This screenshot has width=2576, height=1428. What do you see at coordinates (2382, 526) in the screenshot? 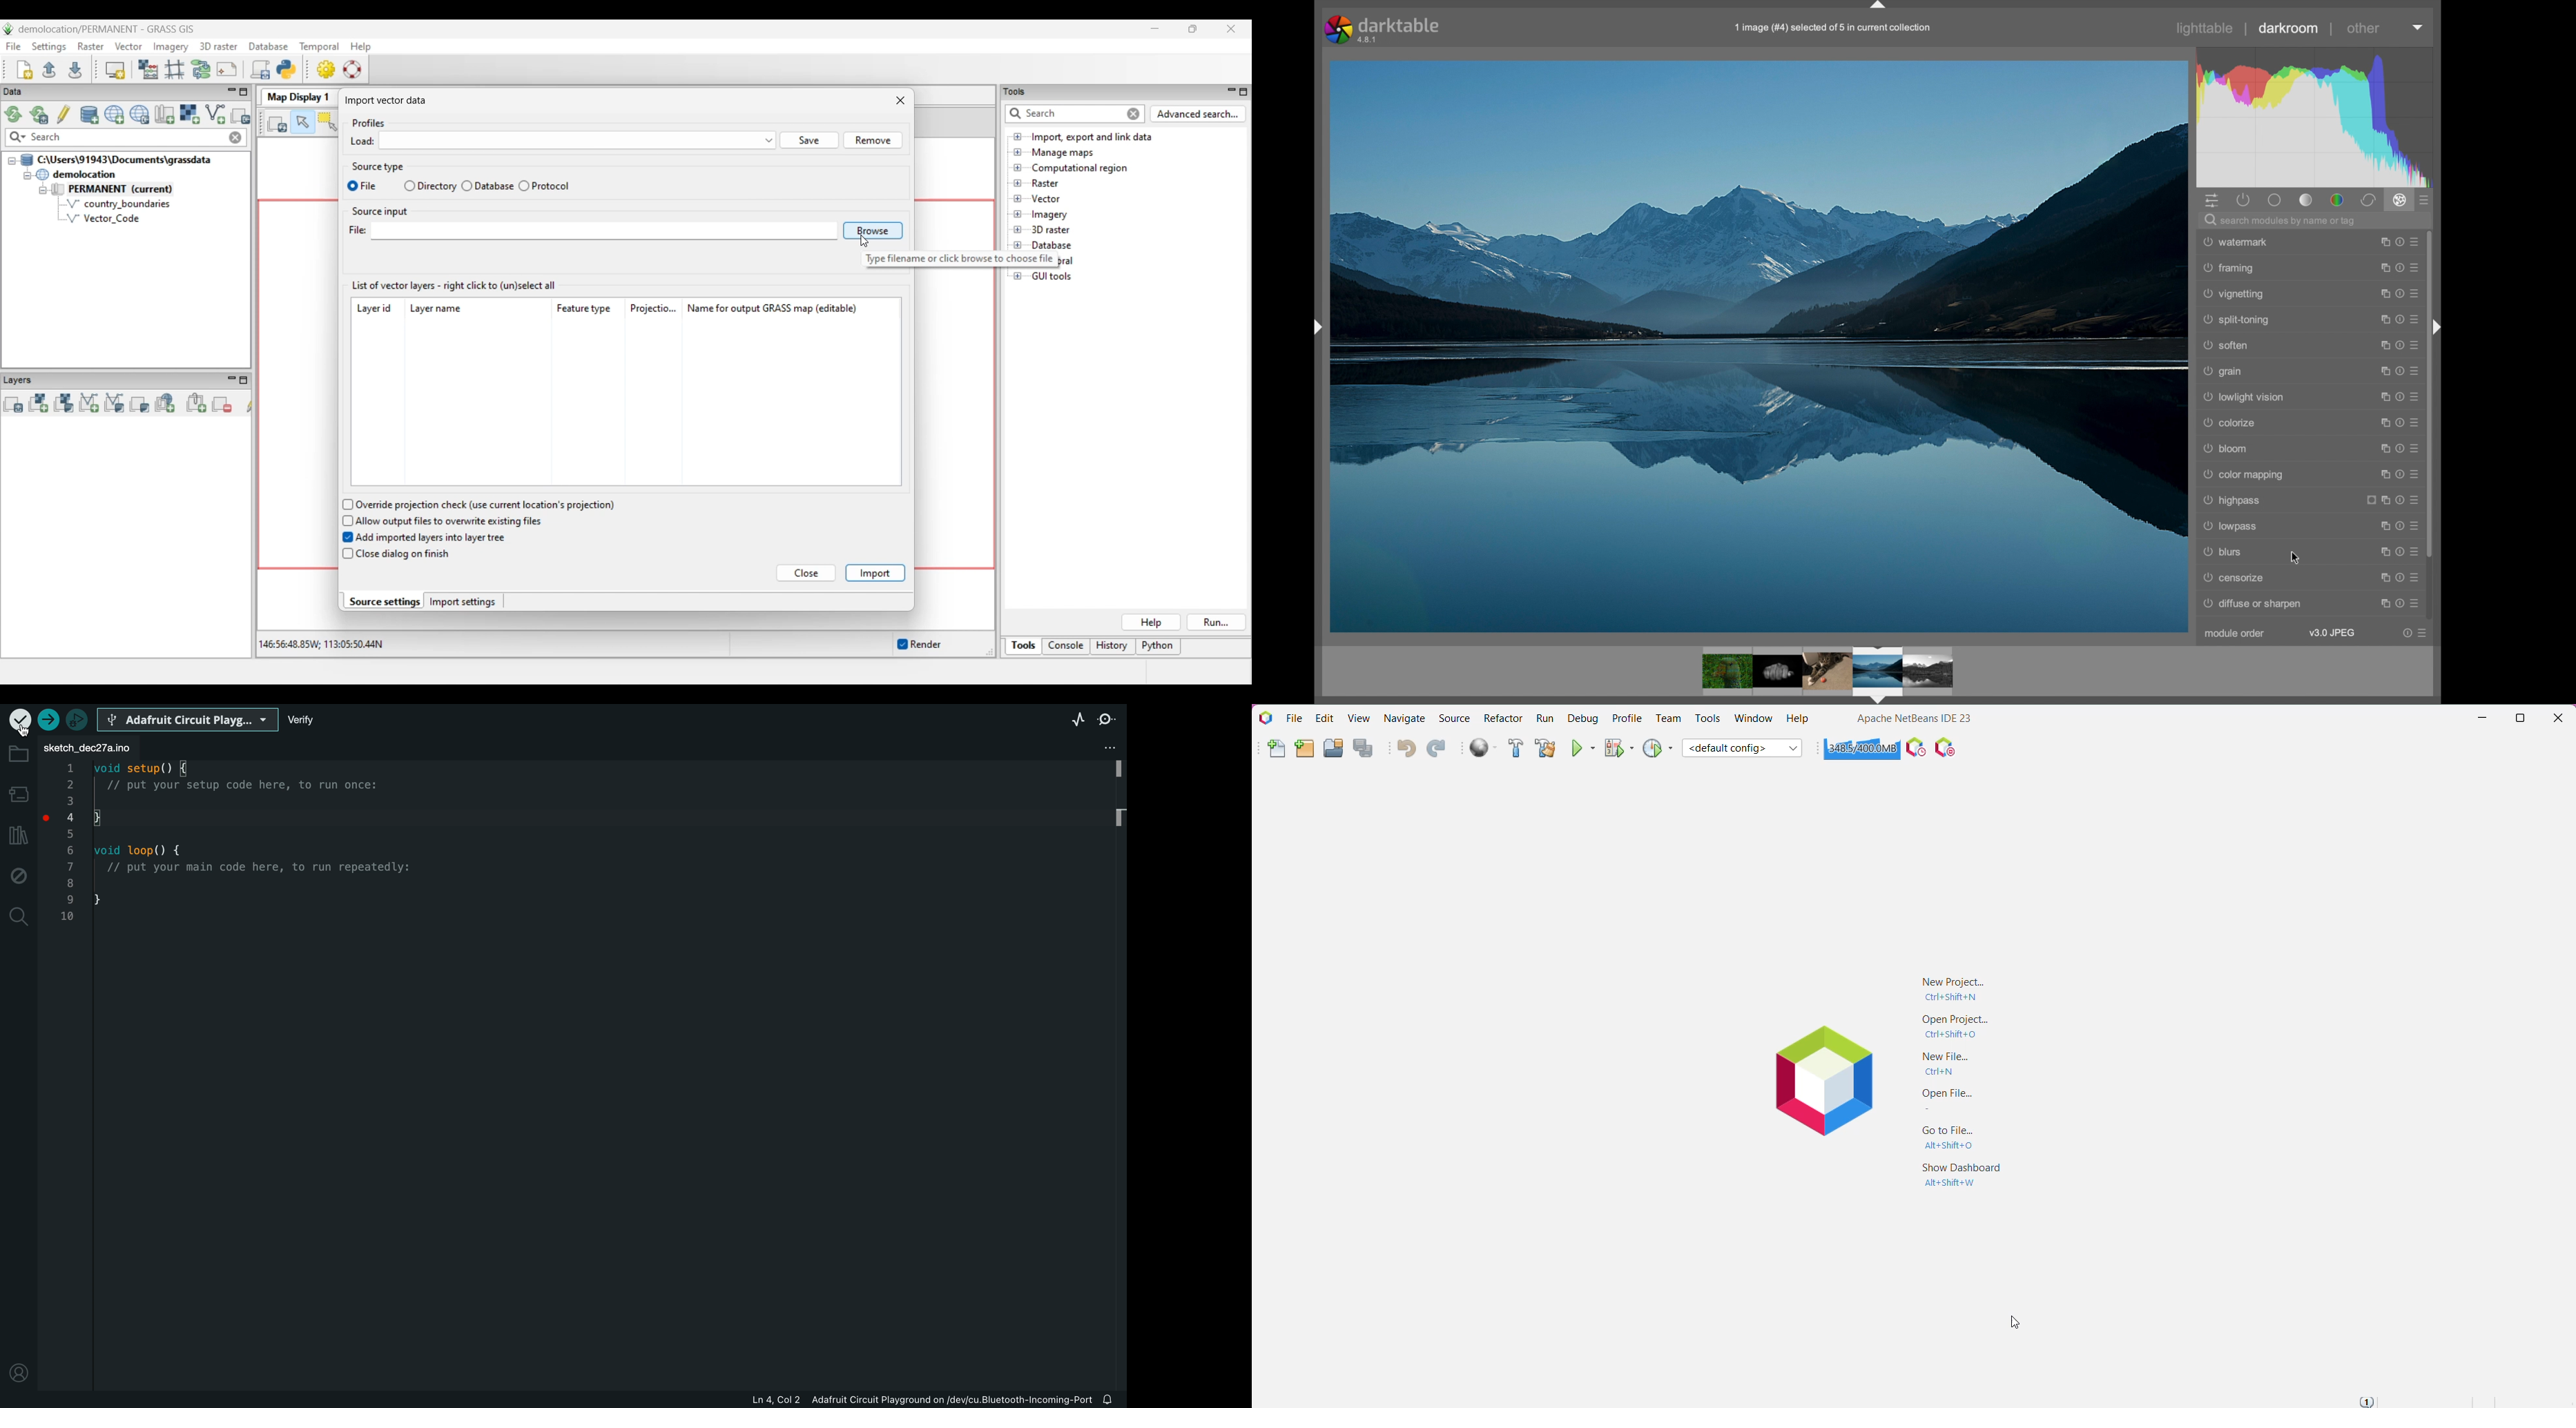
I see `maximize` at bounding box center [2382, 526].